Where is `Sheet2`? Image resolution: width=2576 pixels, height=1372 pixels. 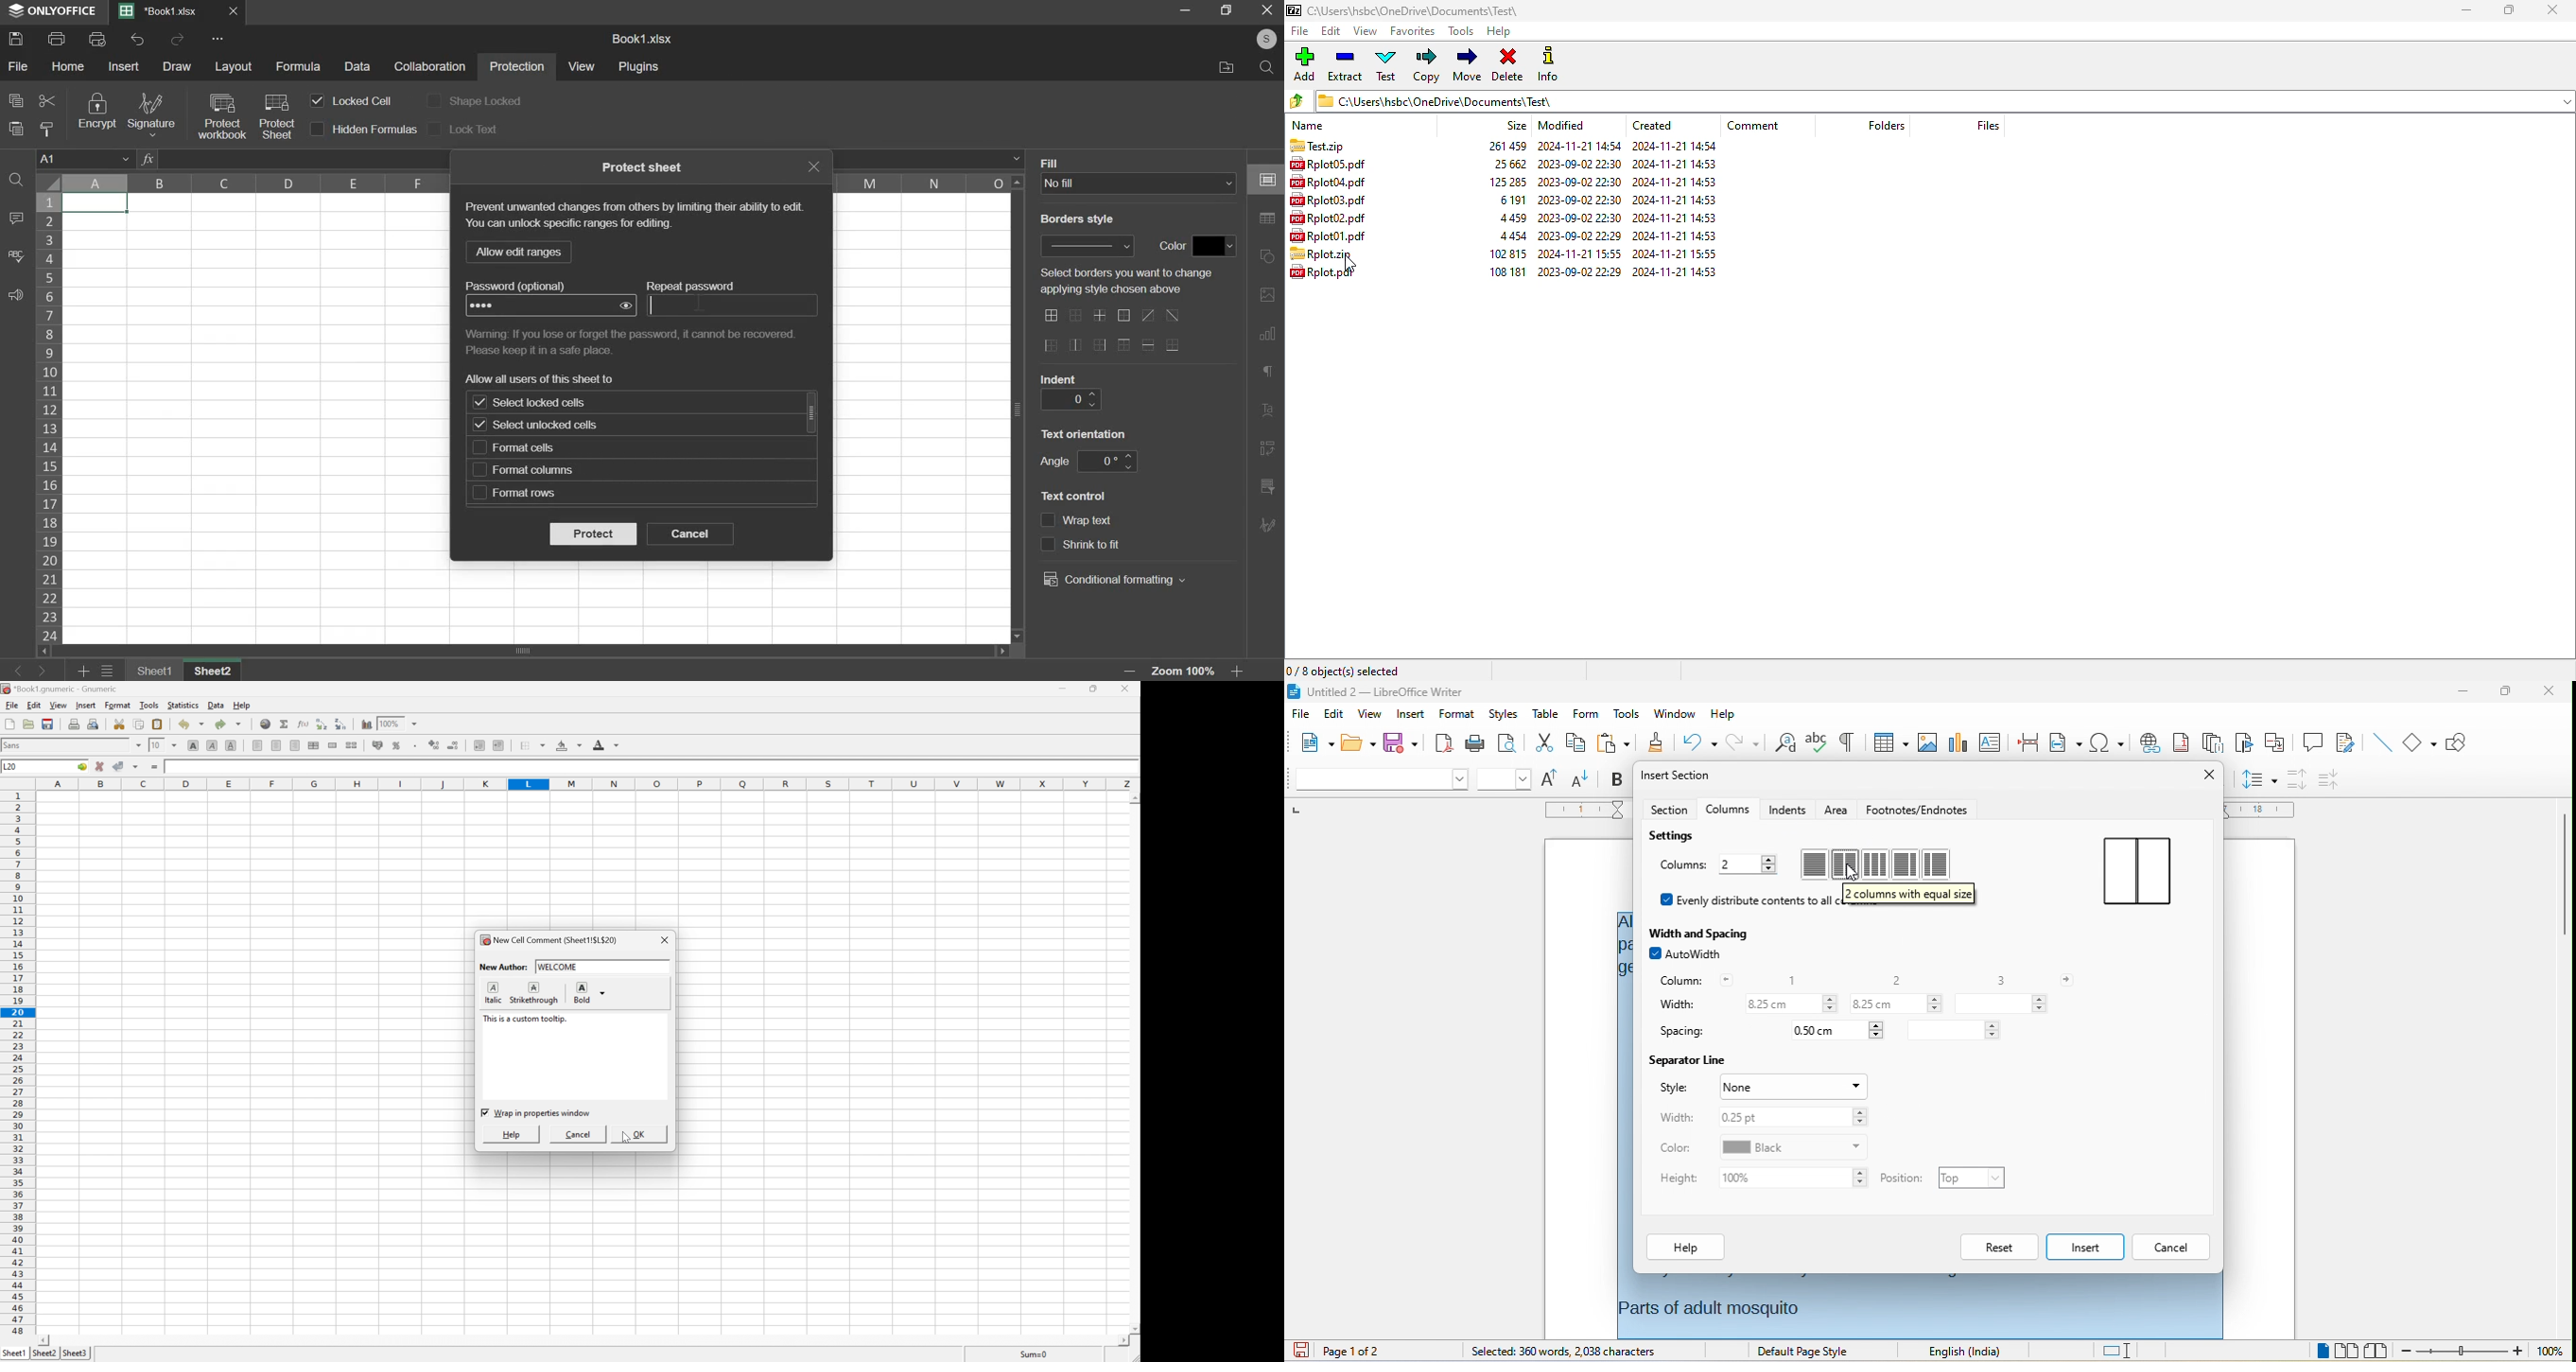
Sheet2 is located at coordinates (73, 1354).